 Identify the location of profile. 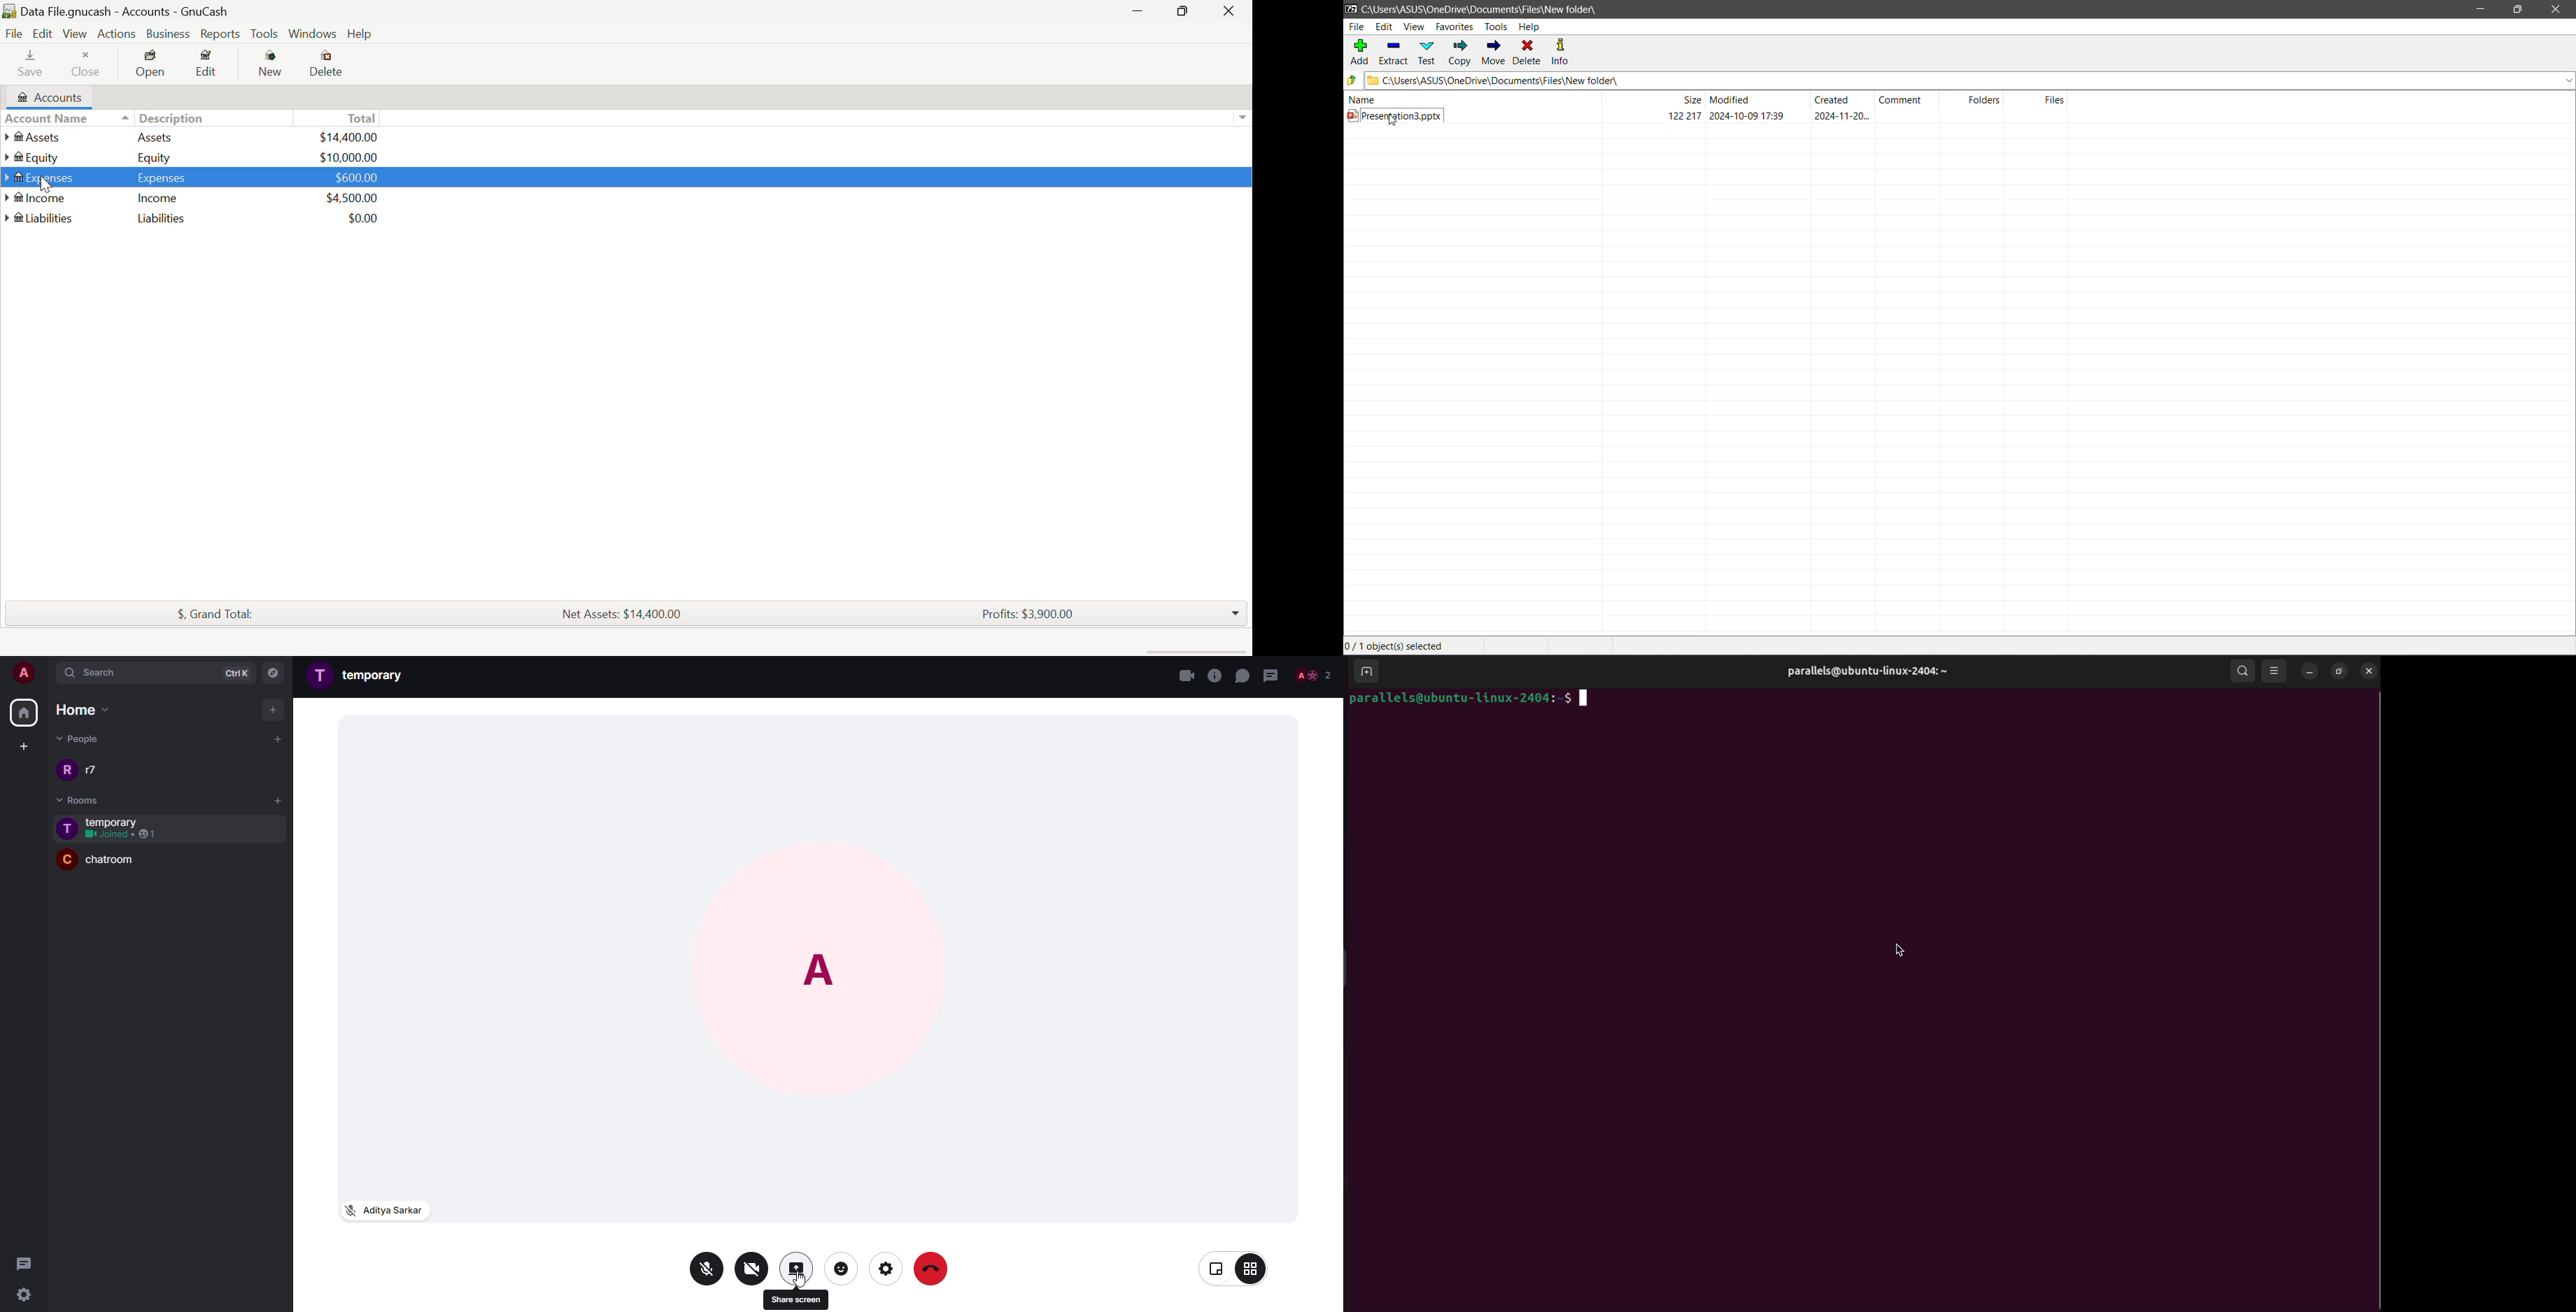
(823, 962).